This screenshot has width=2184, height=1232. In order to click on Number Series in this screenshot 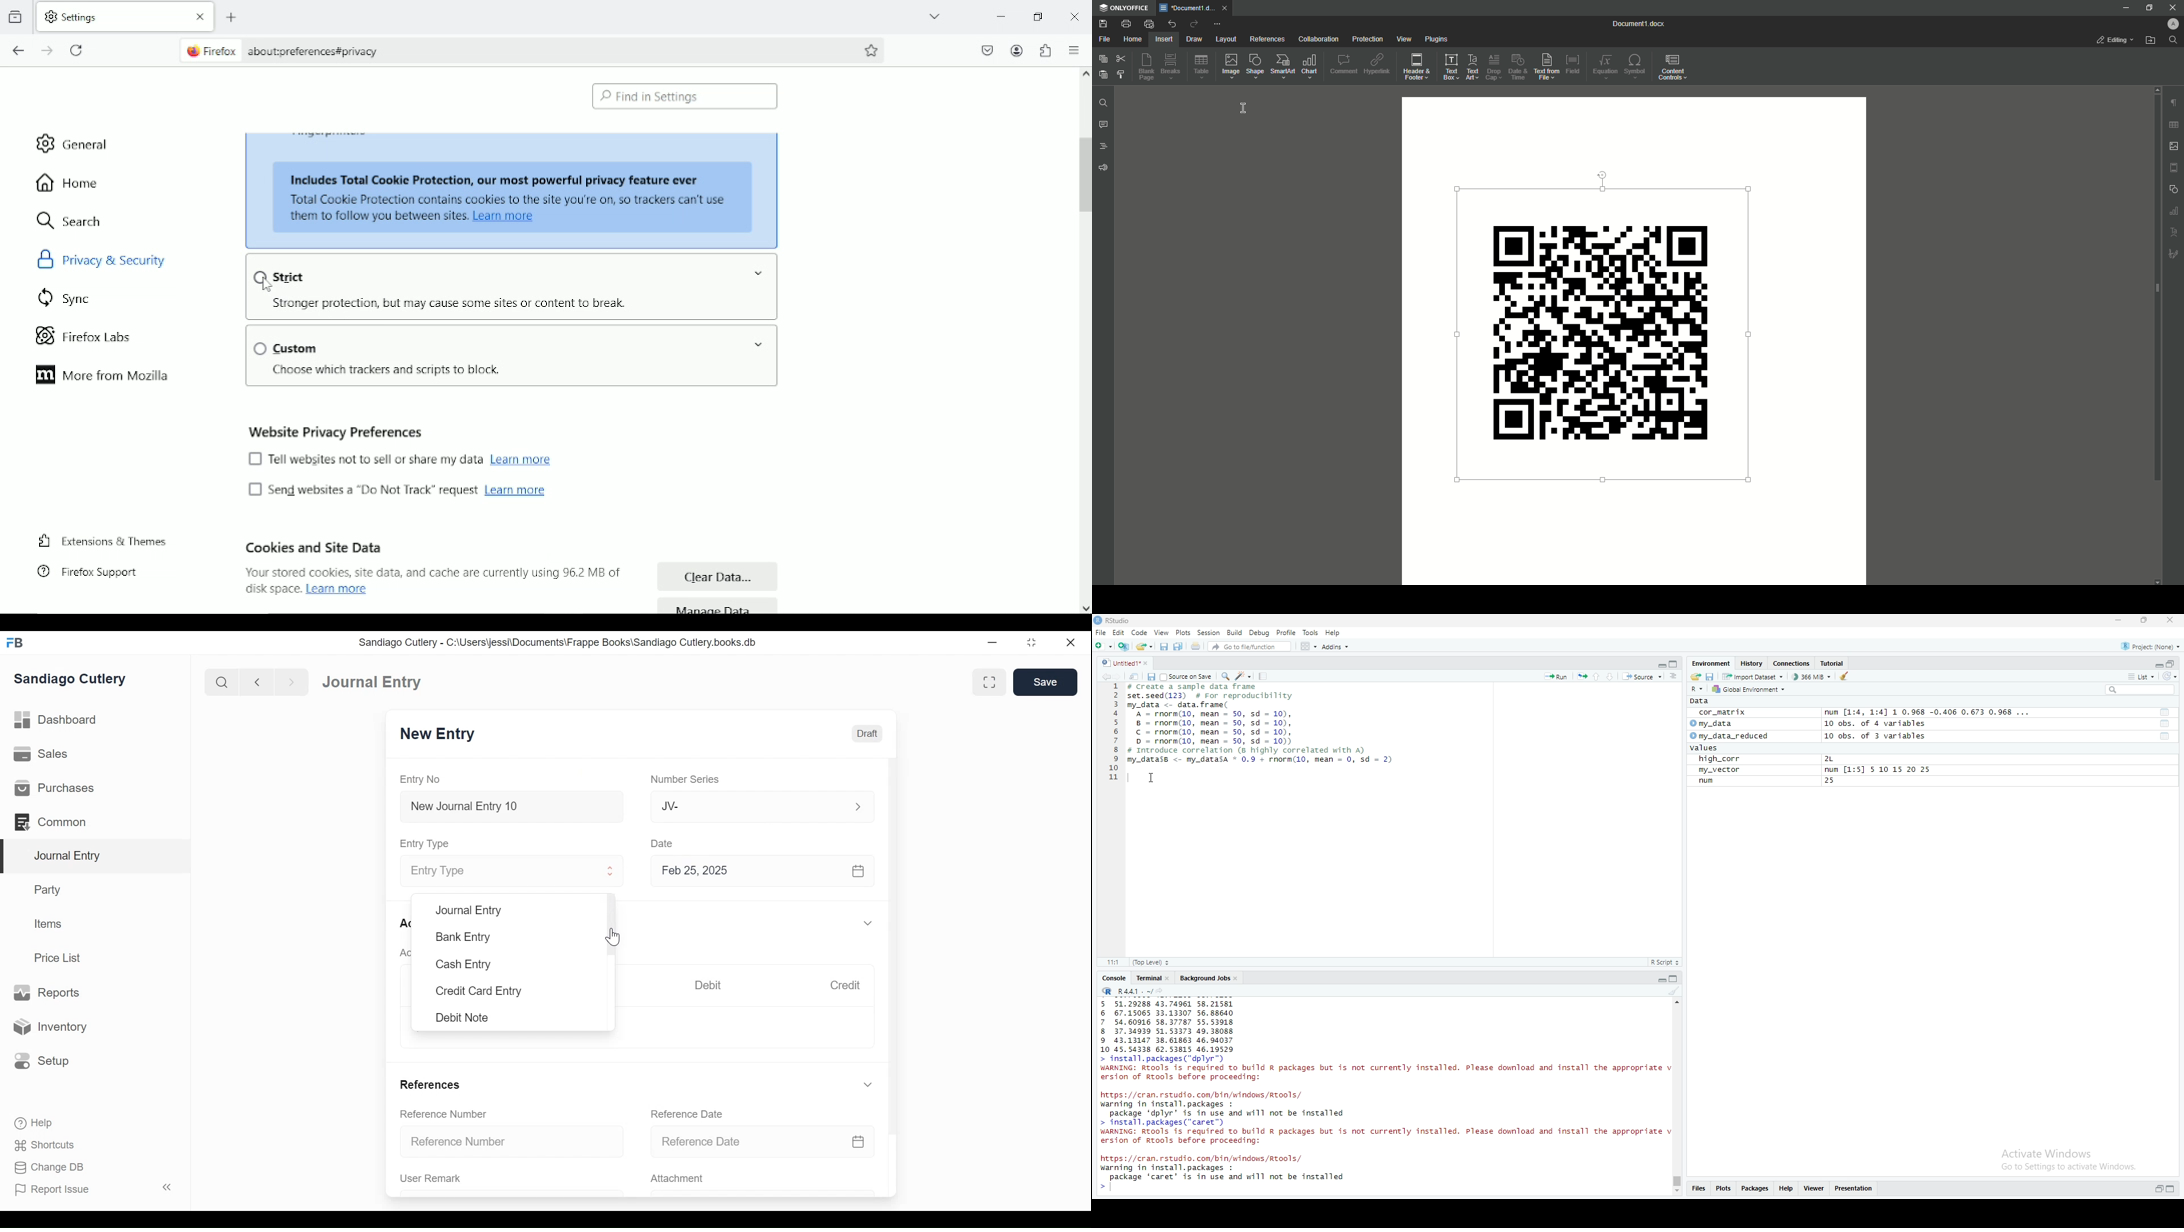, I will do `click(687, 780)`.